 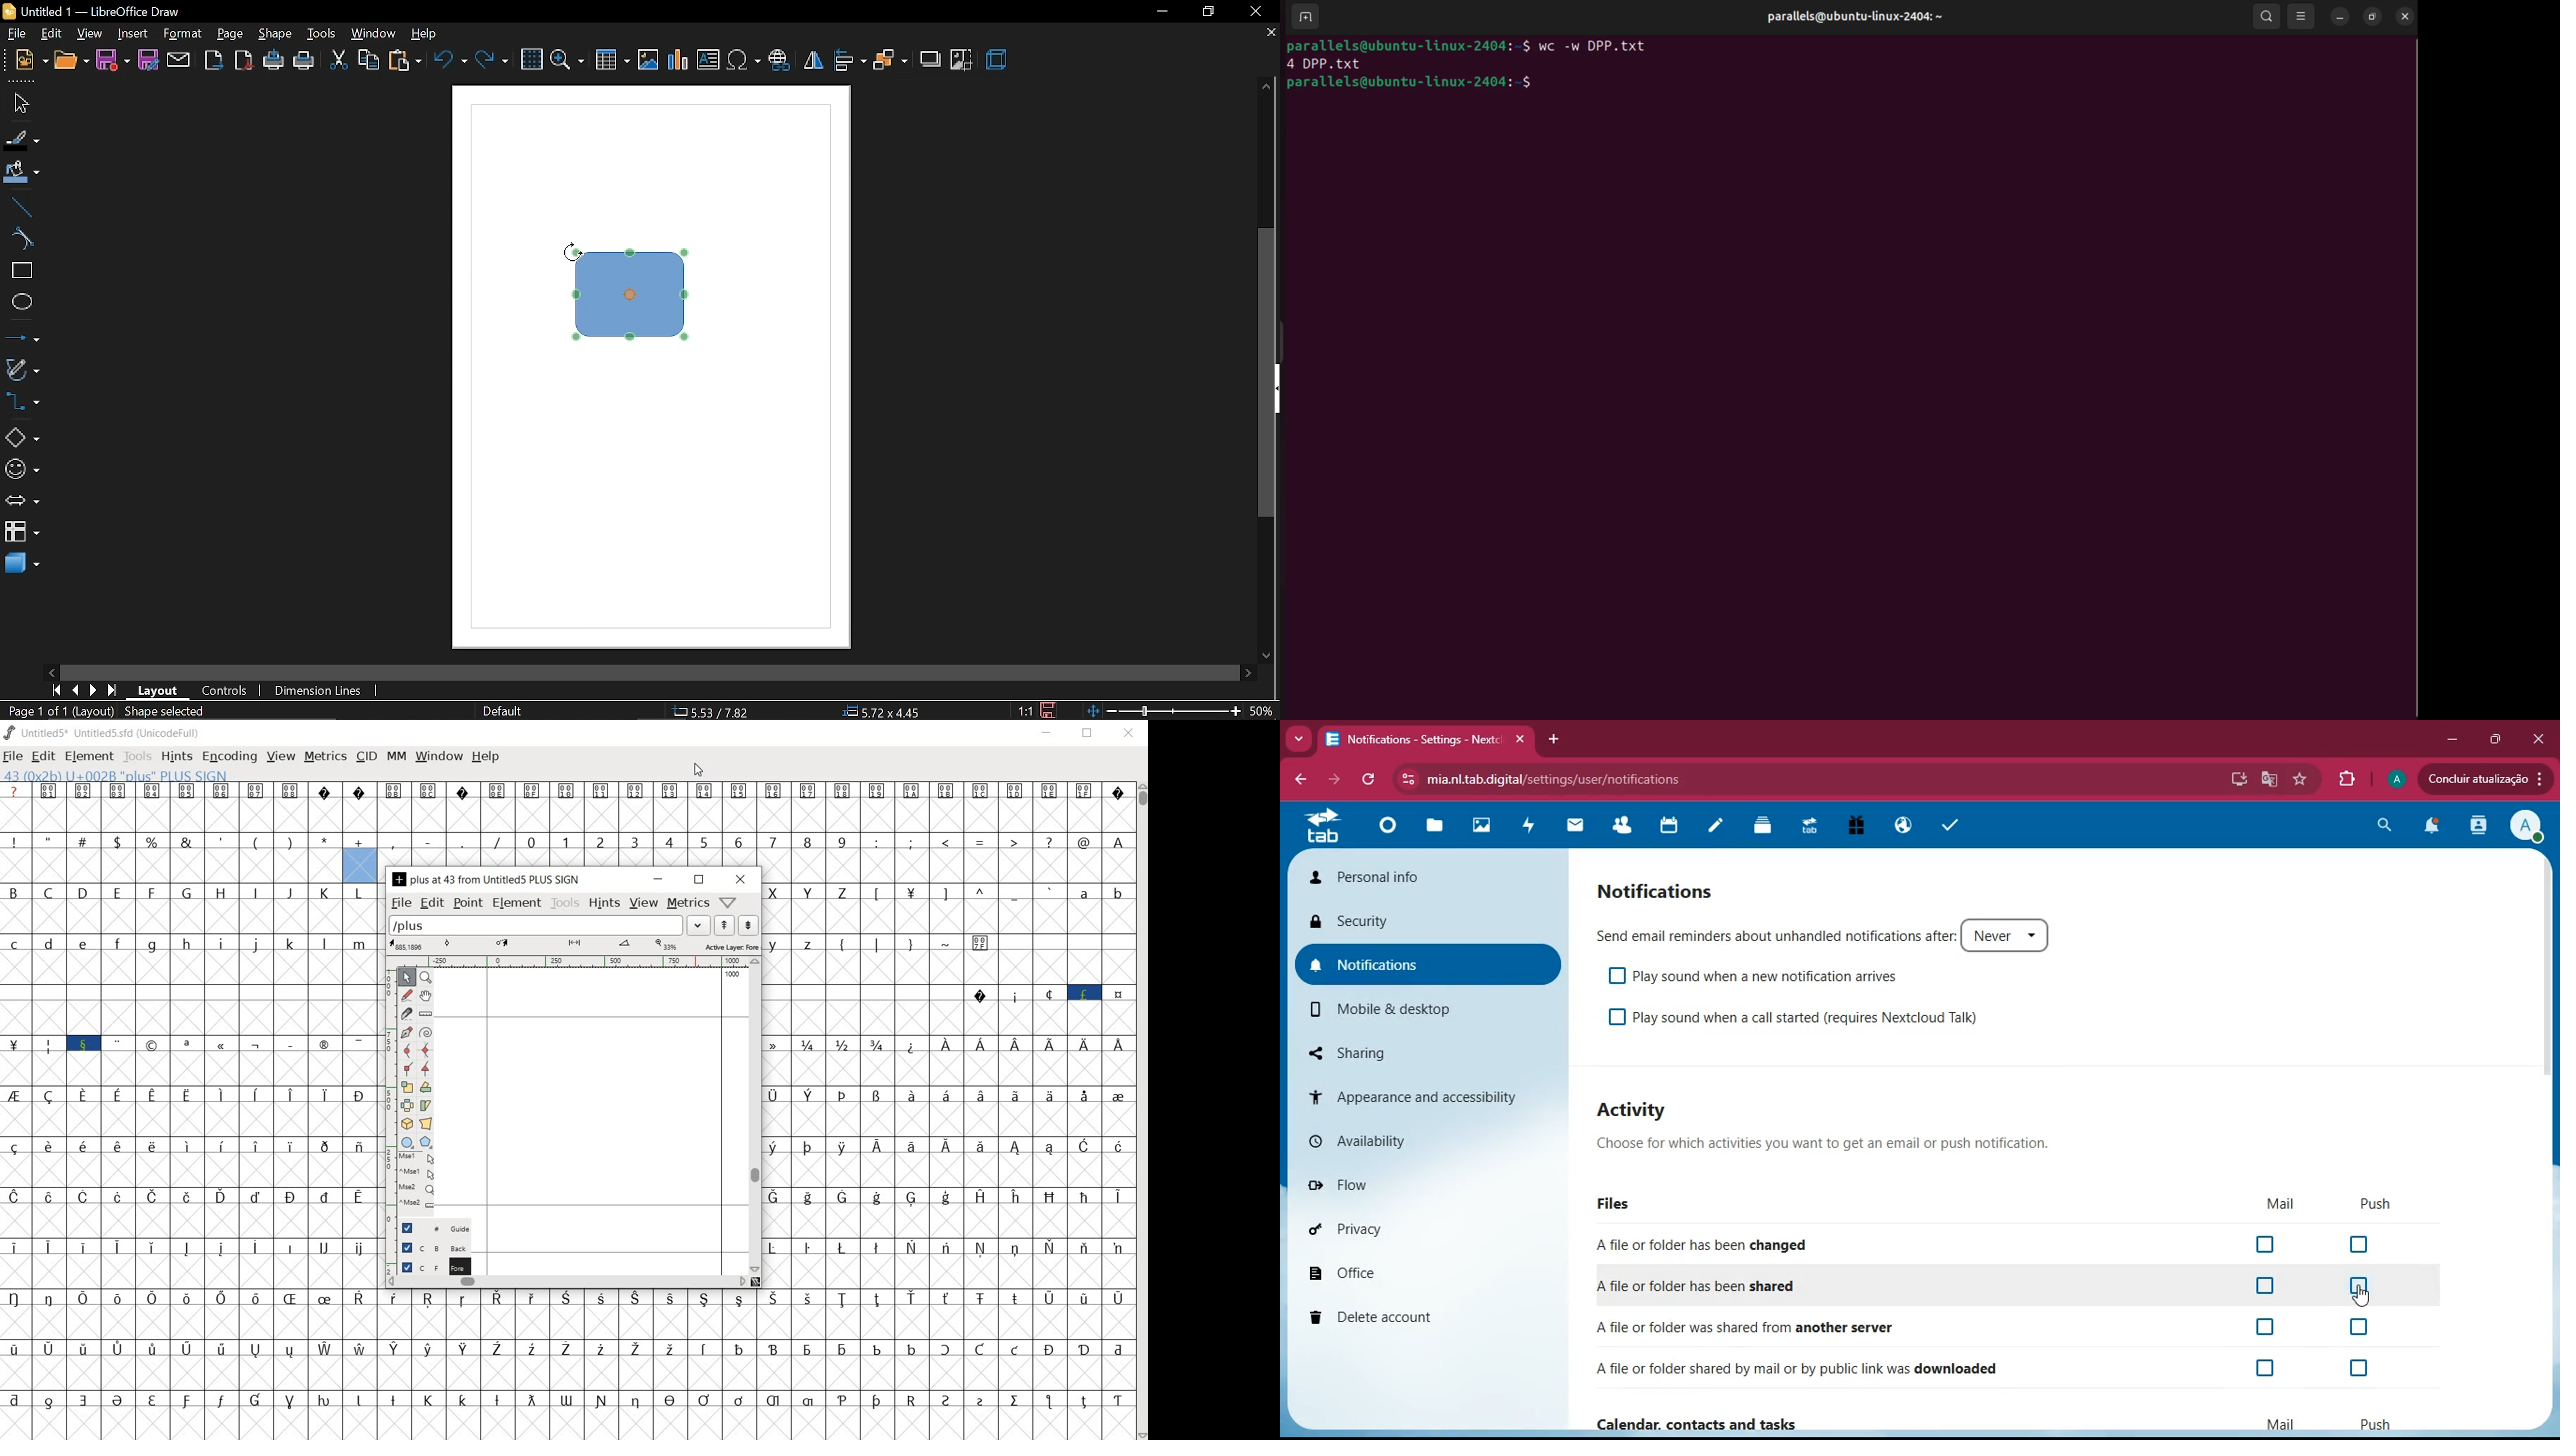 I want to click on Untitled1 Untitled1.sfd (UnicodeFull), so click(x=106, y=733).